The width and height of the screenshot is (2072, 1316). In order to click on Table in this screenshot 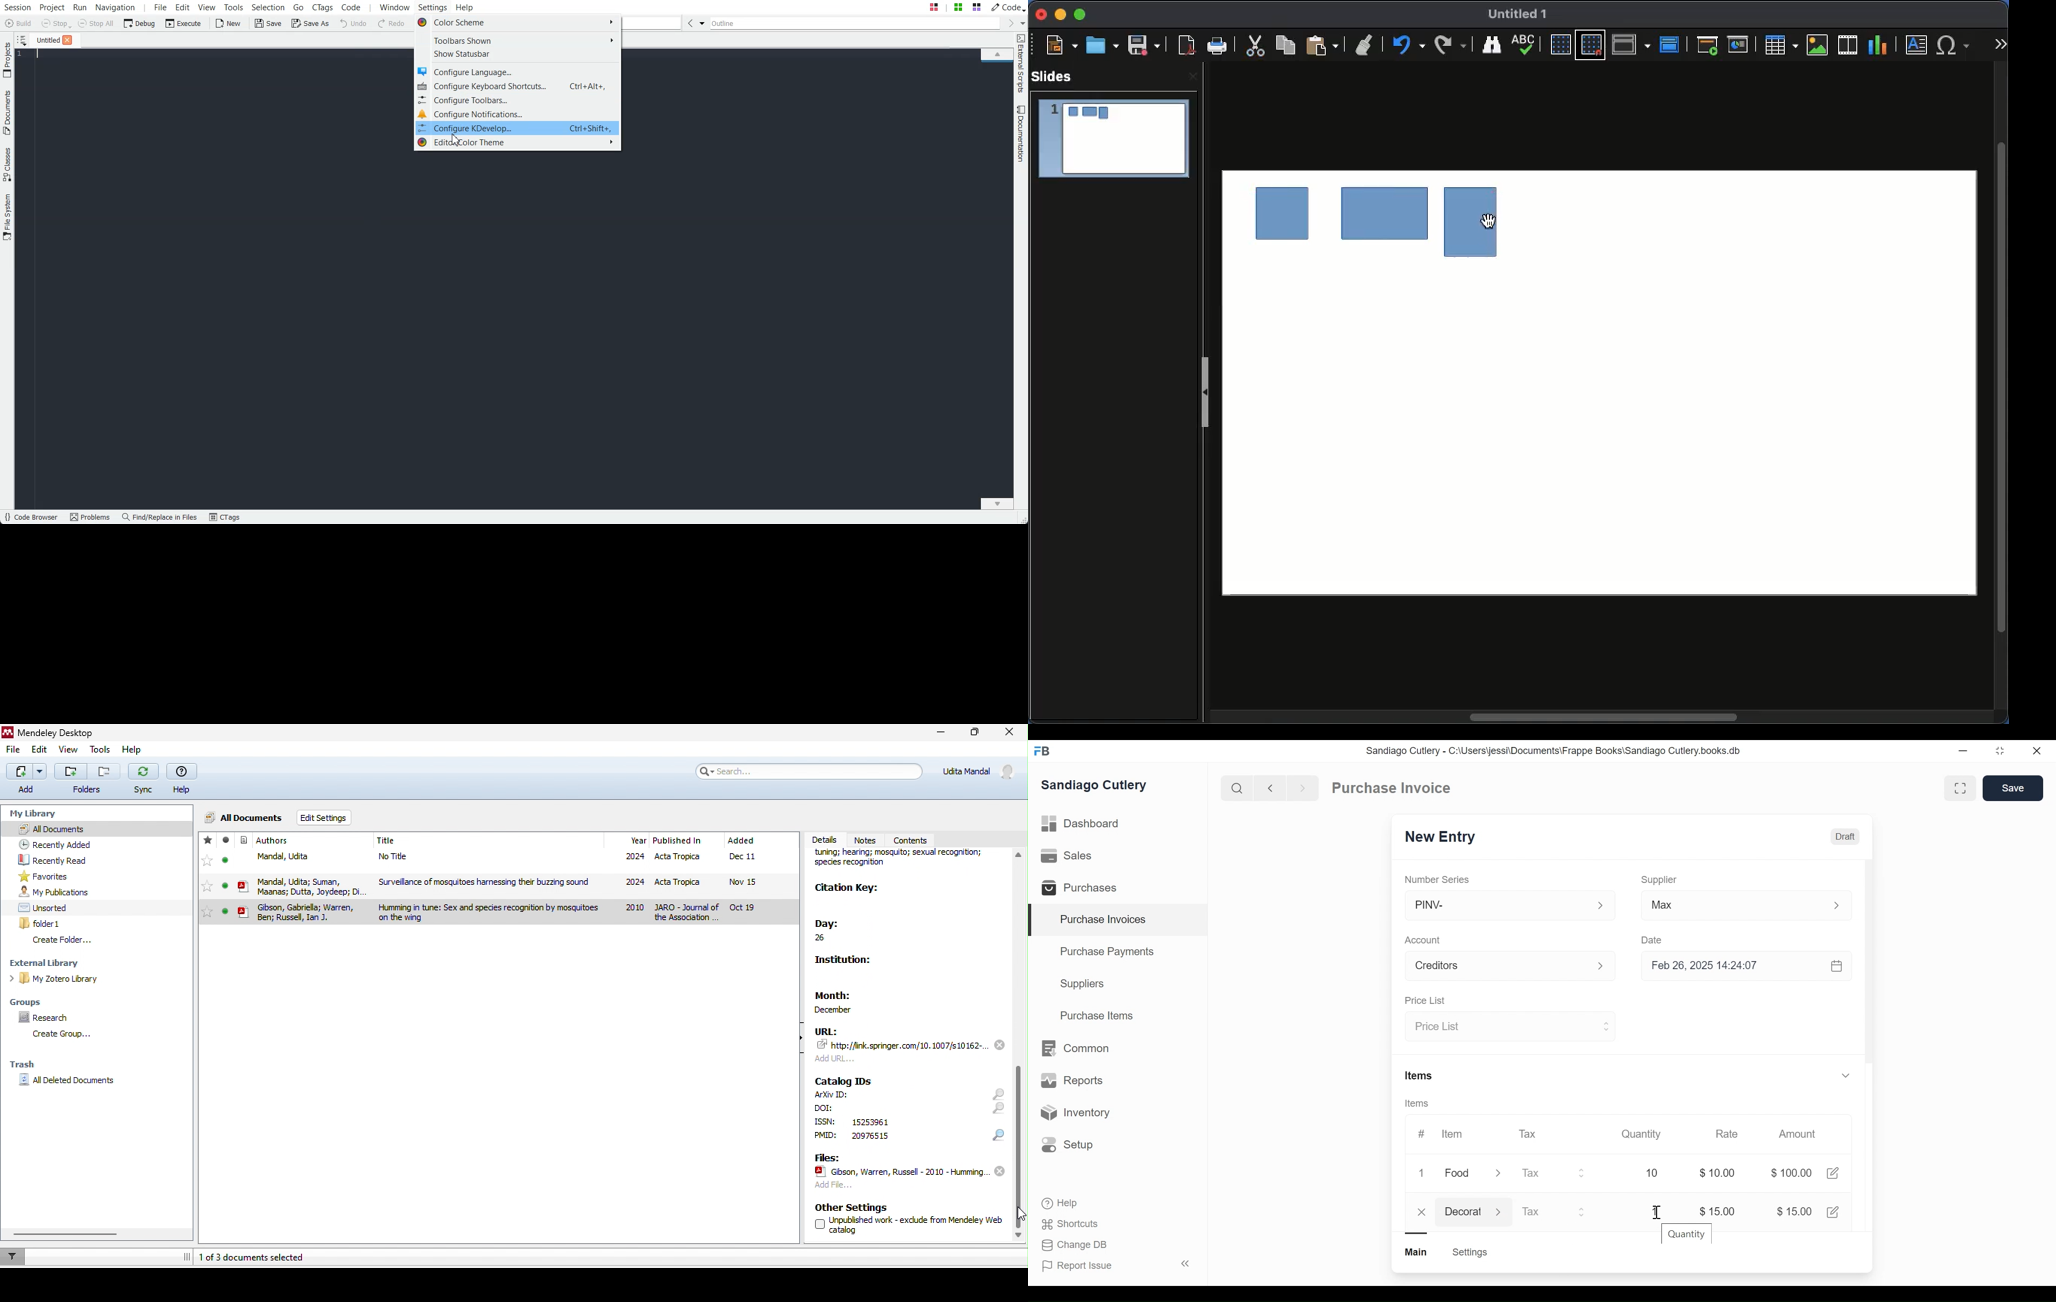, I will do `click(1783, 45)`.